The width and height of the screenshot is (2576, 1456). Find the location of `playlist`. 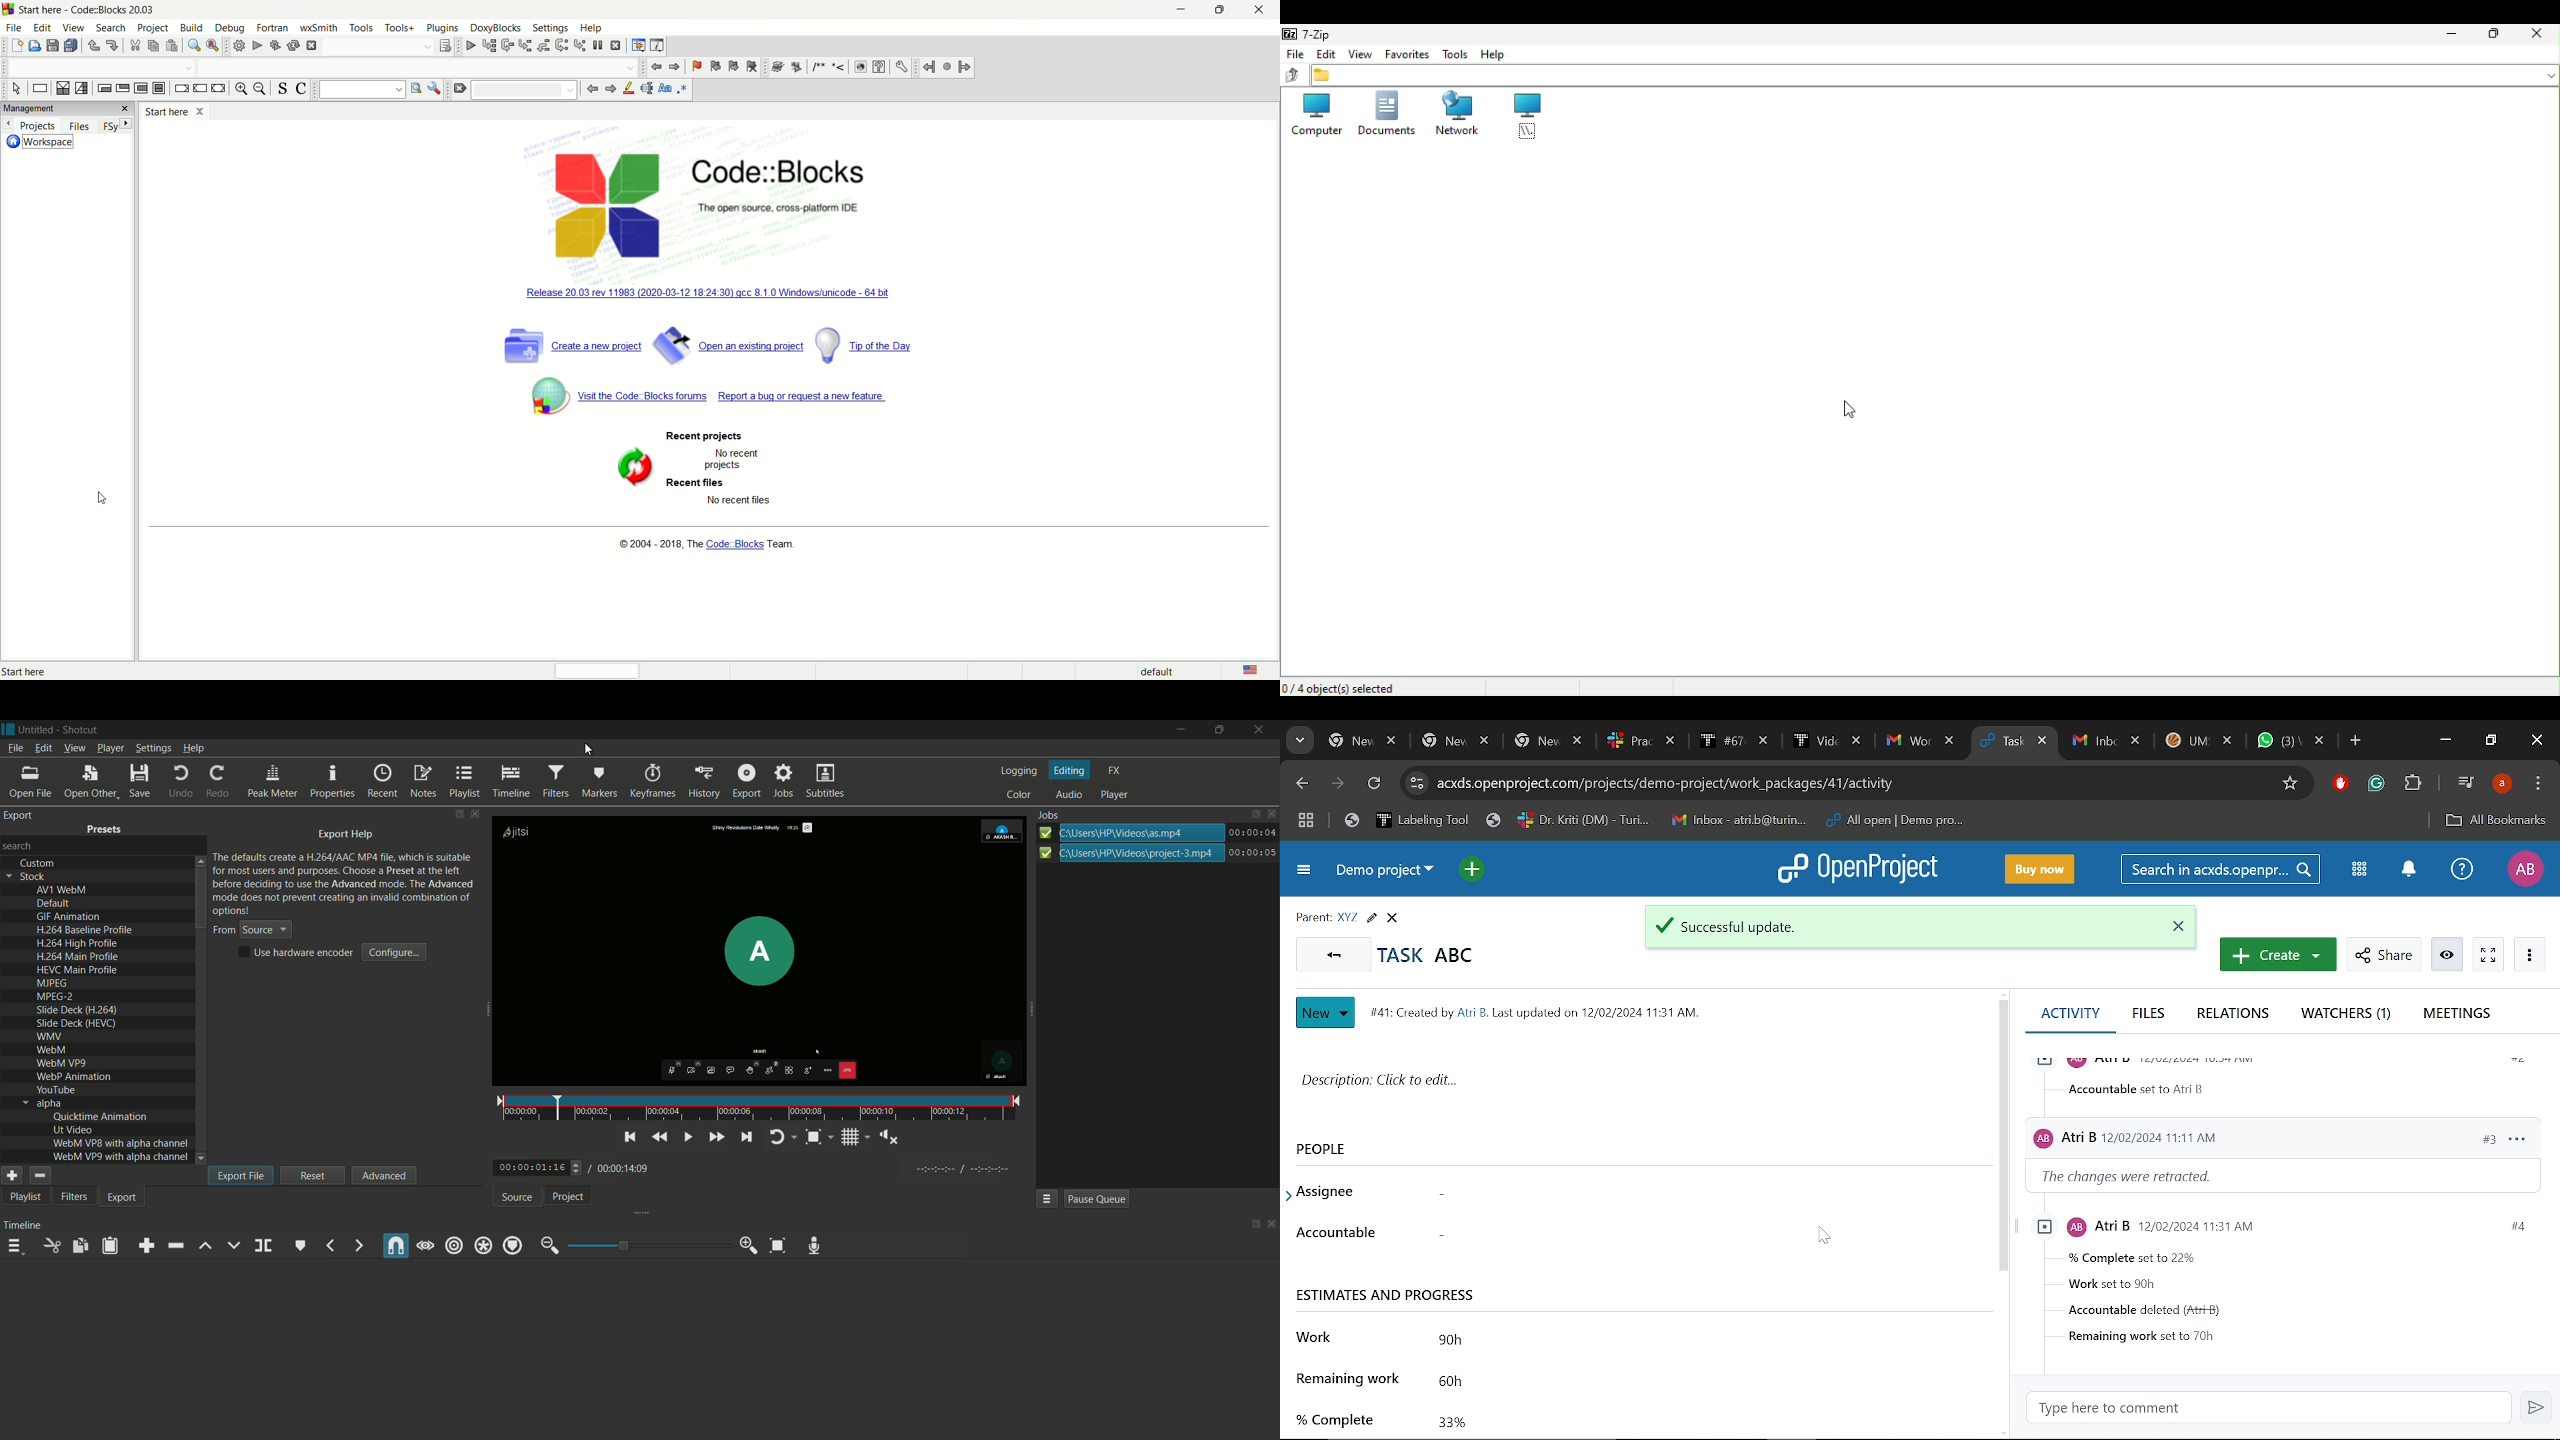

playlist is located at coordinates (27, 1197).